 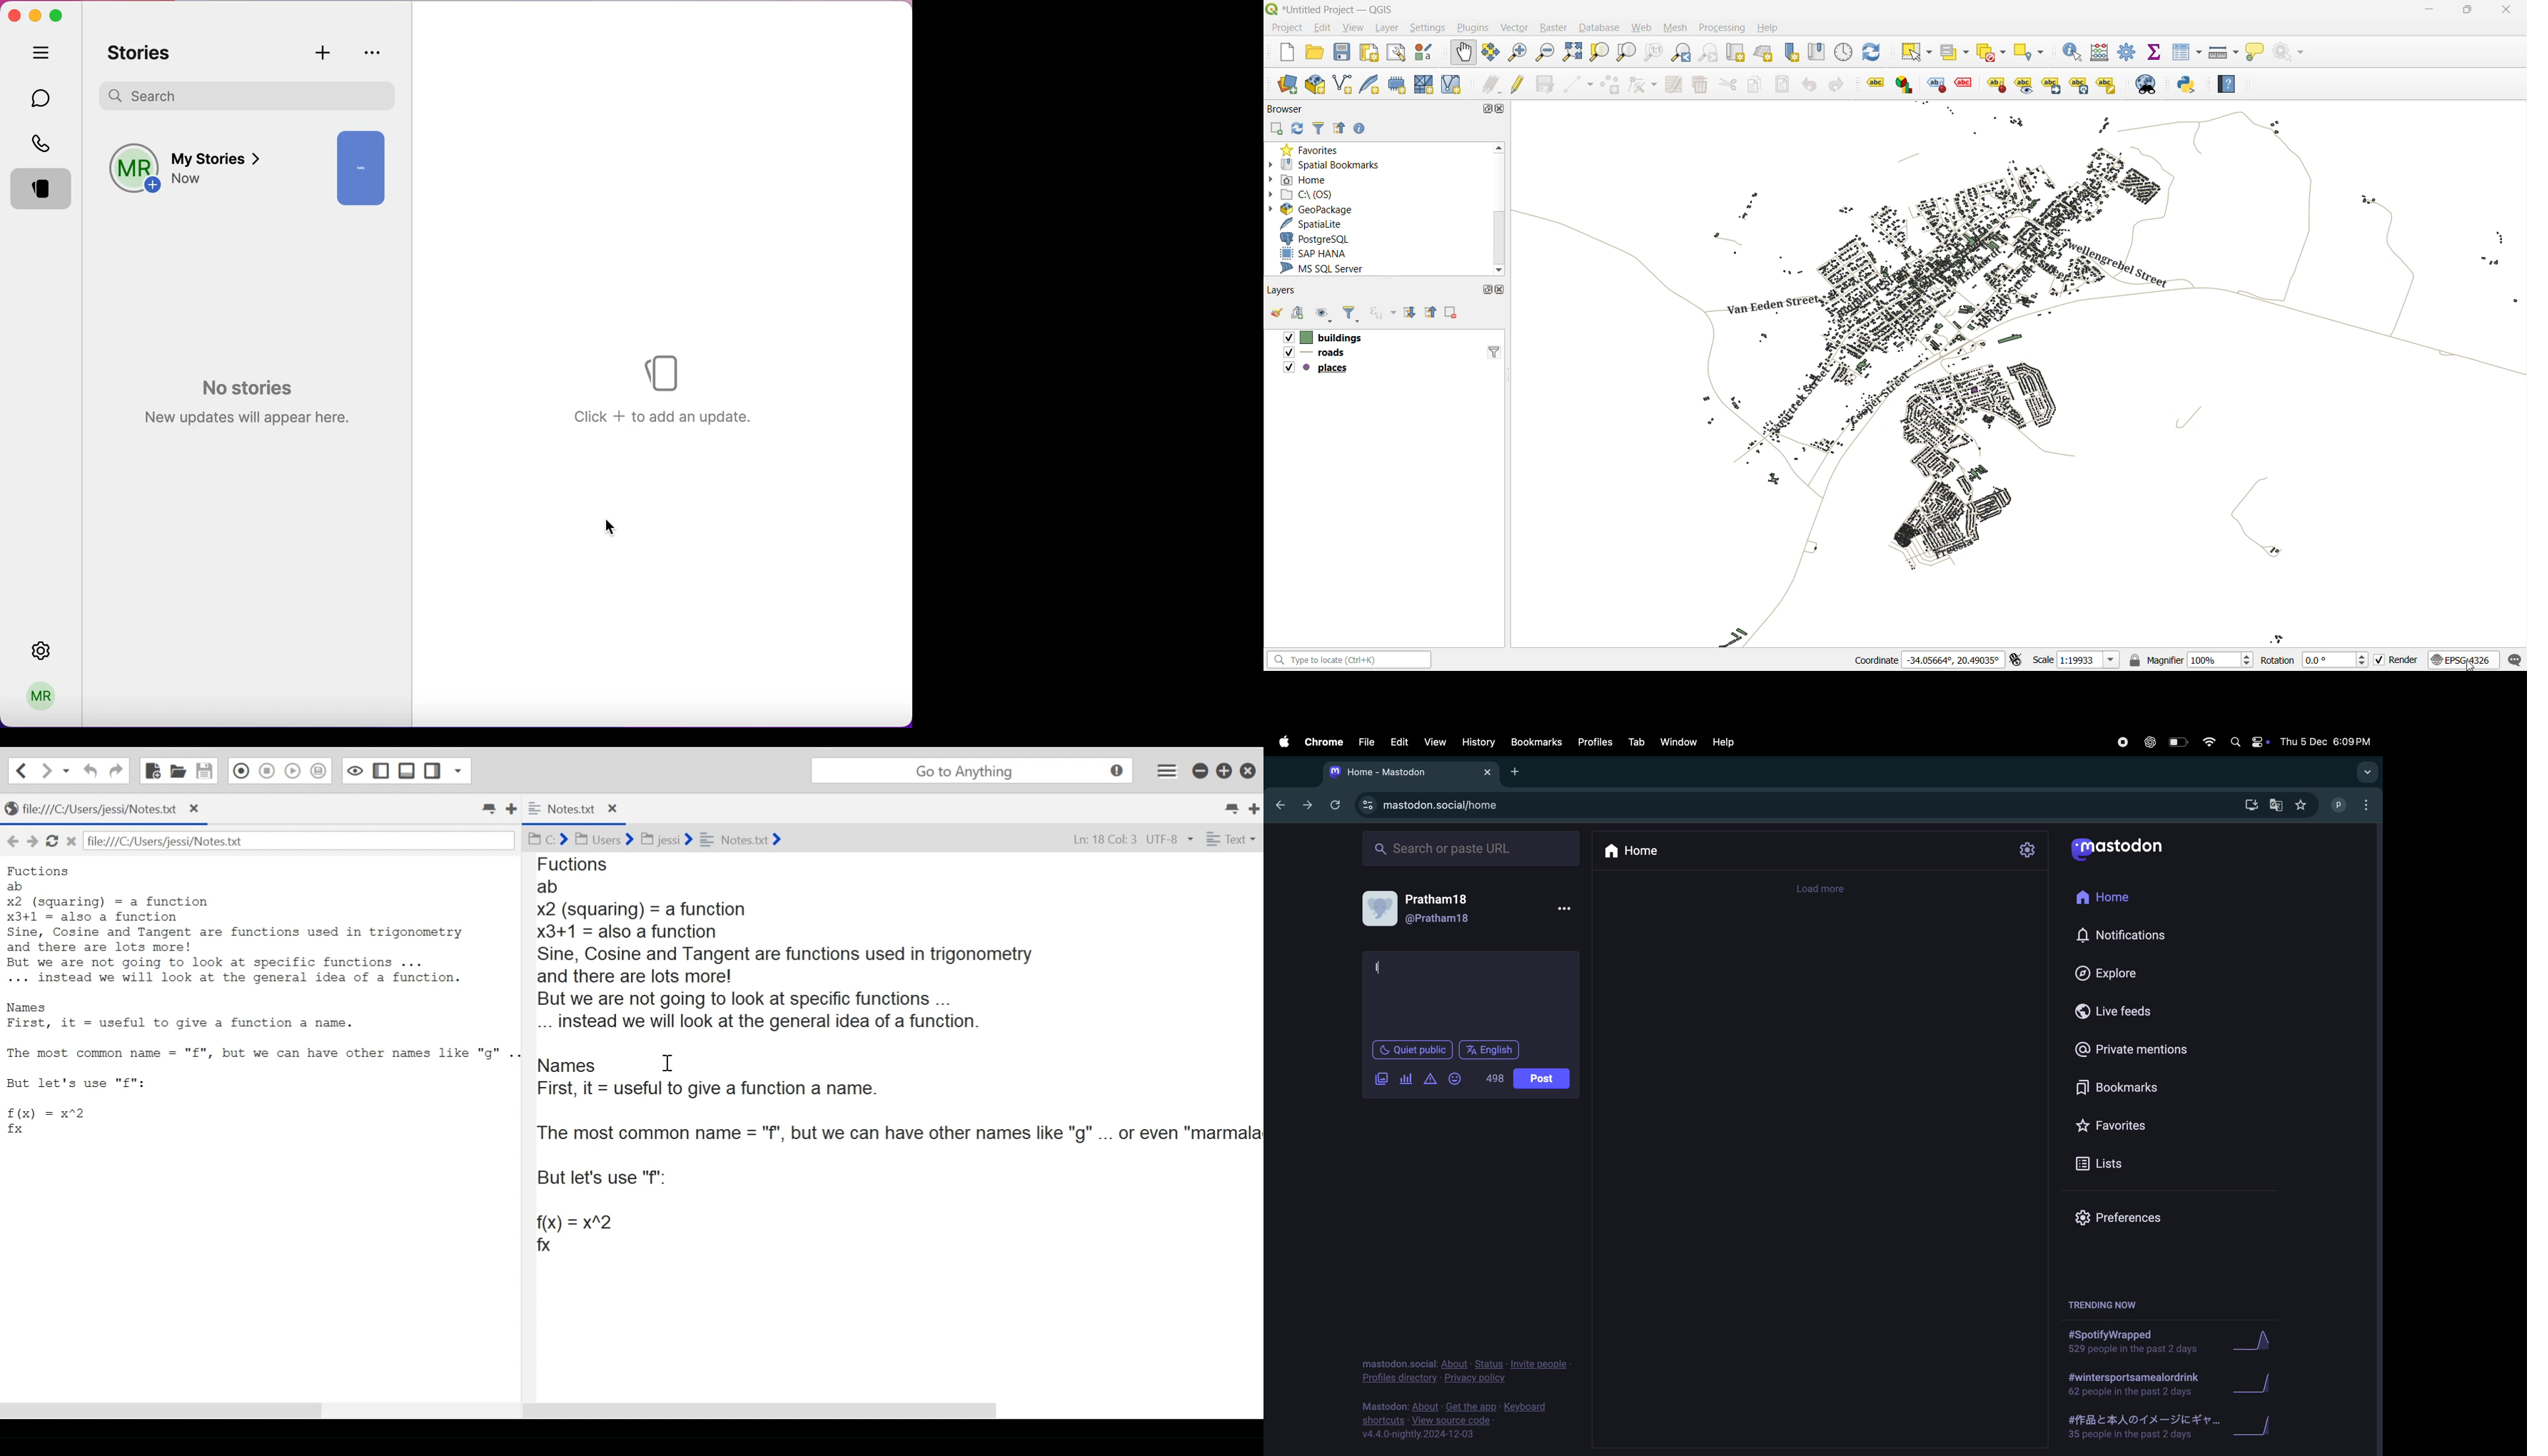 What do you see at coordinates (11, 839) in the screenshot?
I see `backward` at bounding box center [11, 839].